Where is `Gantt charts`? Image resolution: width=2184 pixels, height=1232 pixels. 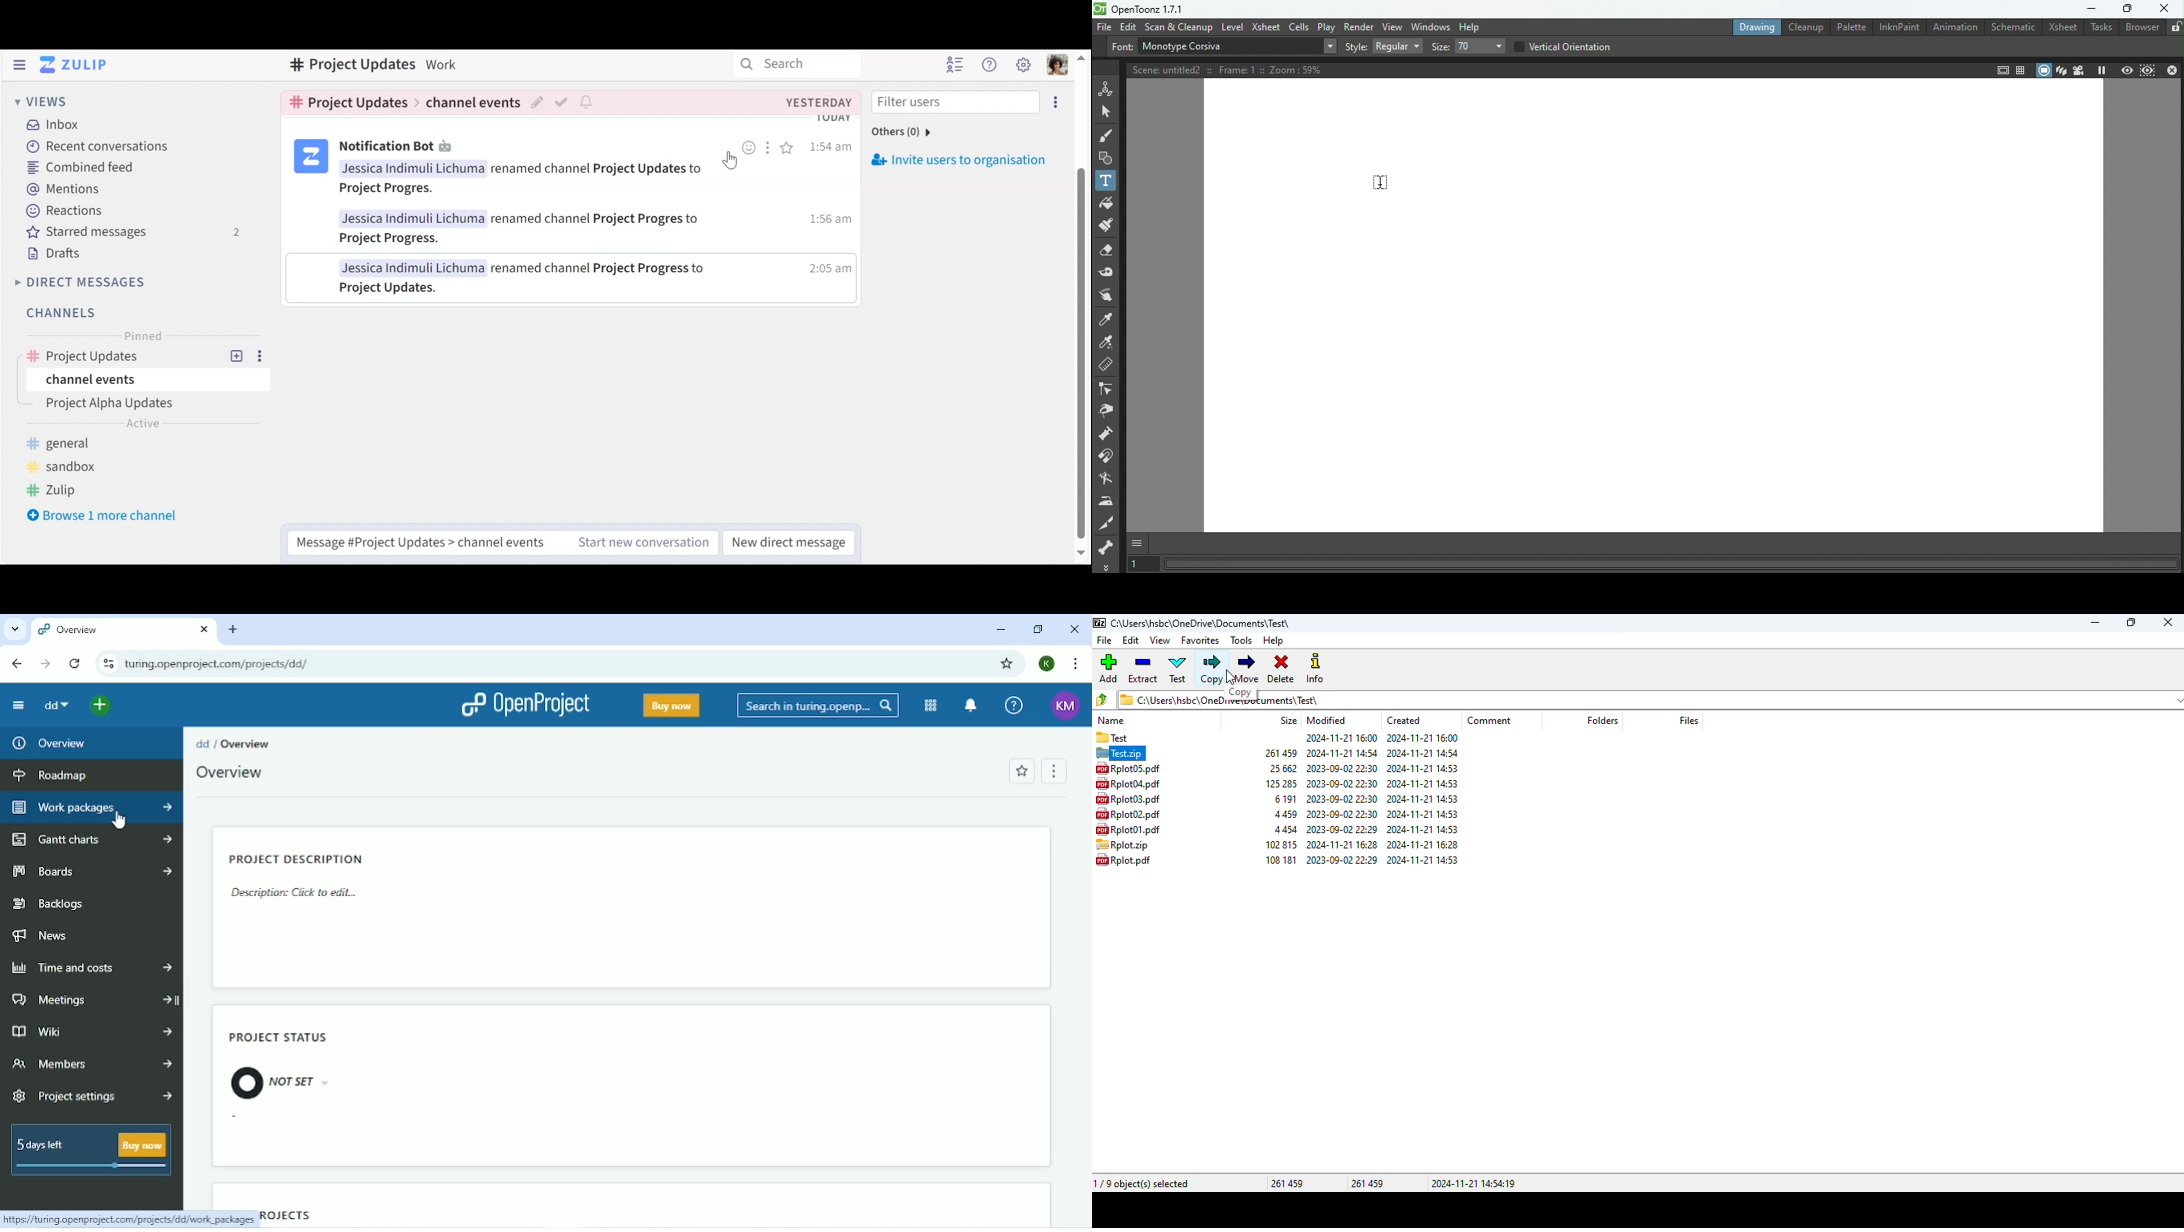 Gantt charts is located at coordinates (92, 840).